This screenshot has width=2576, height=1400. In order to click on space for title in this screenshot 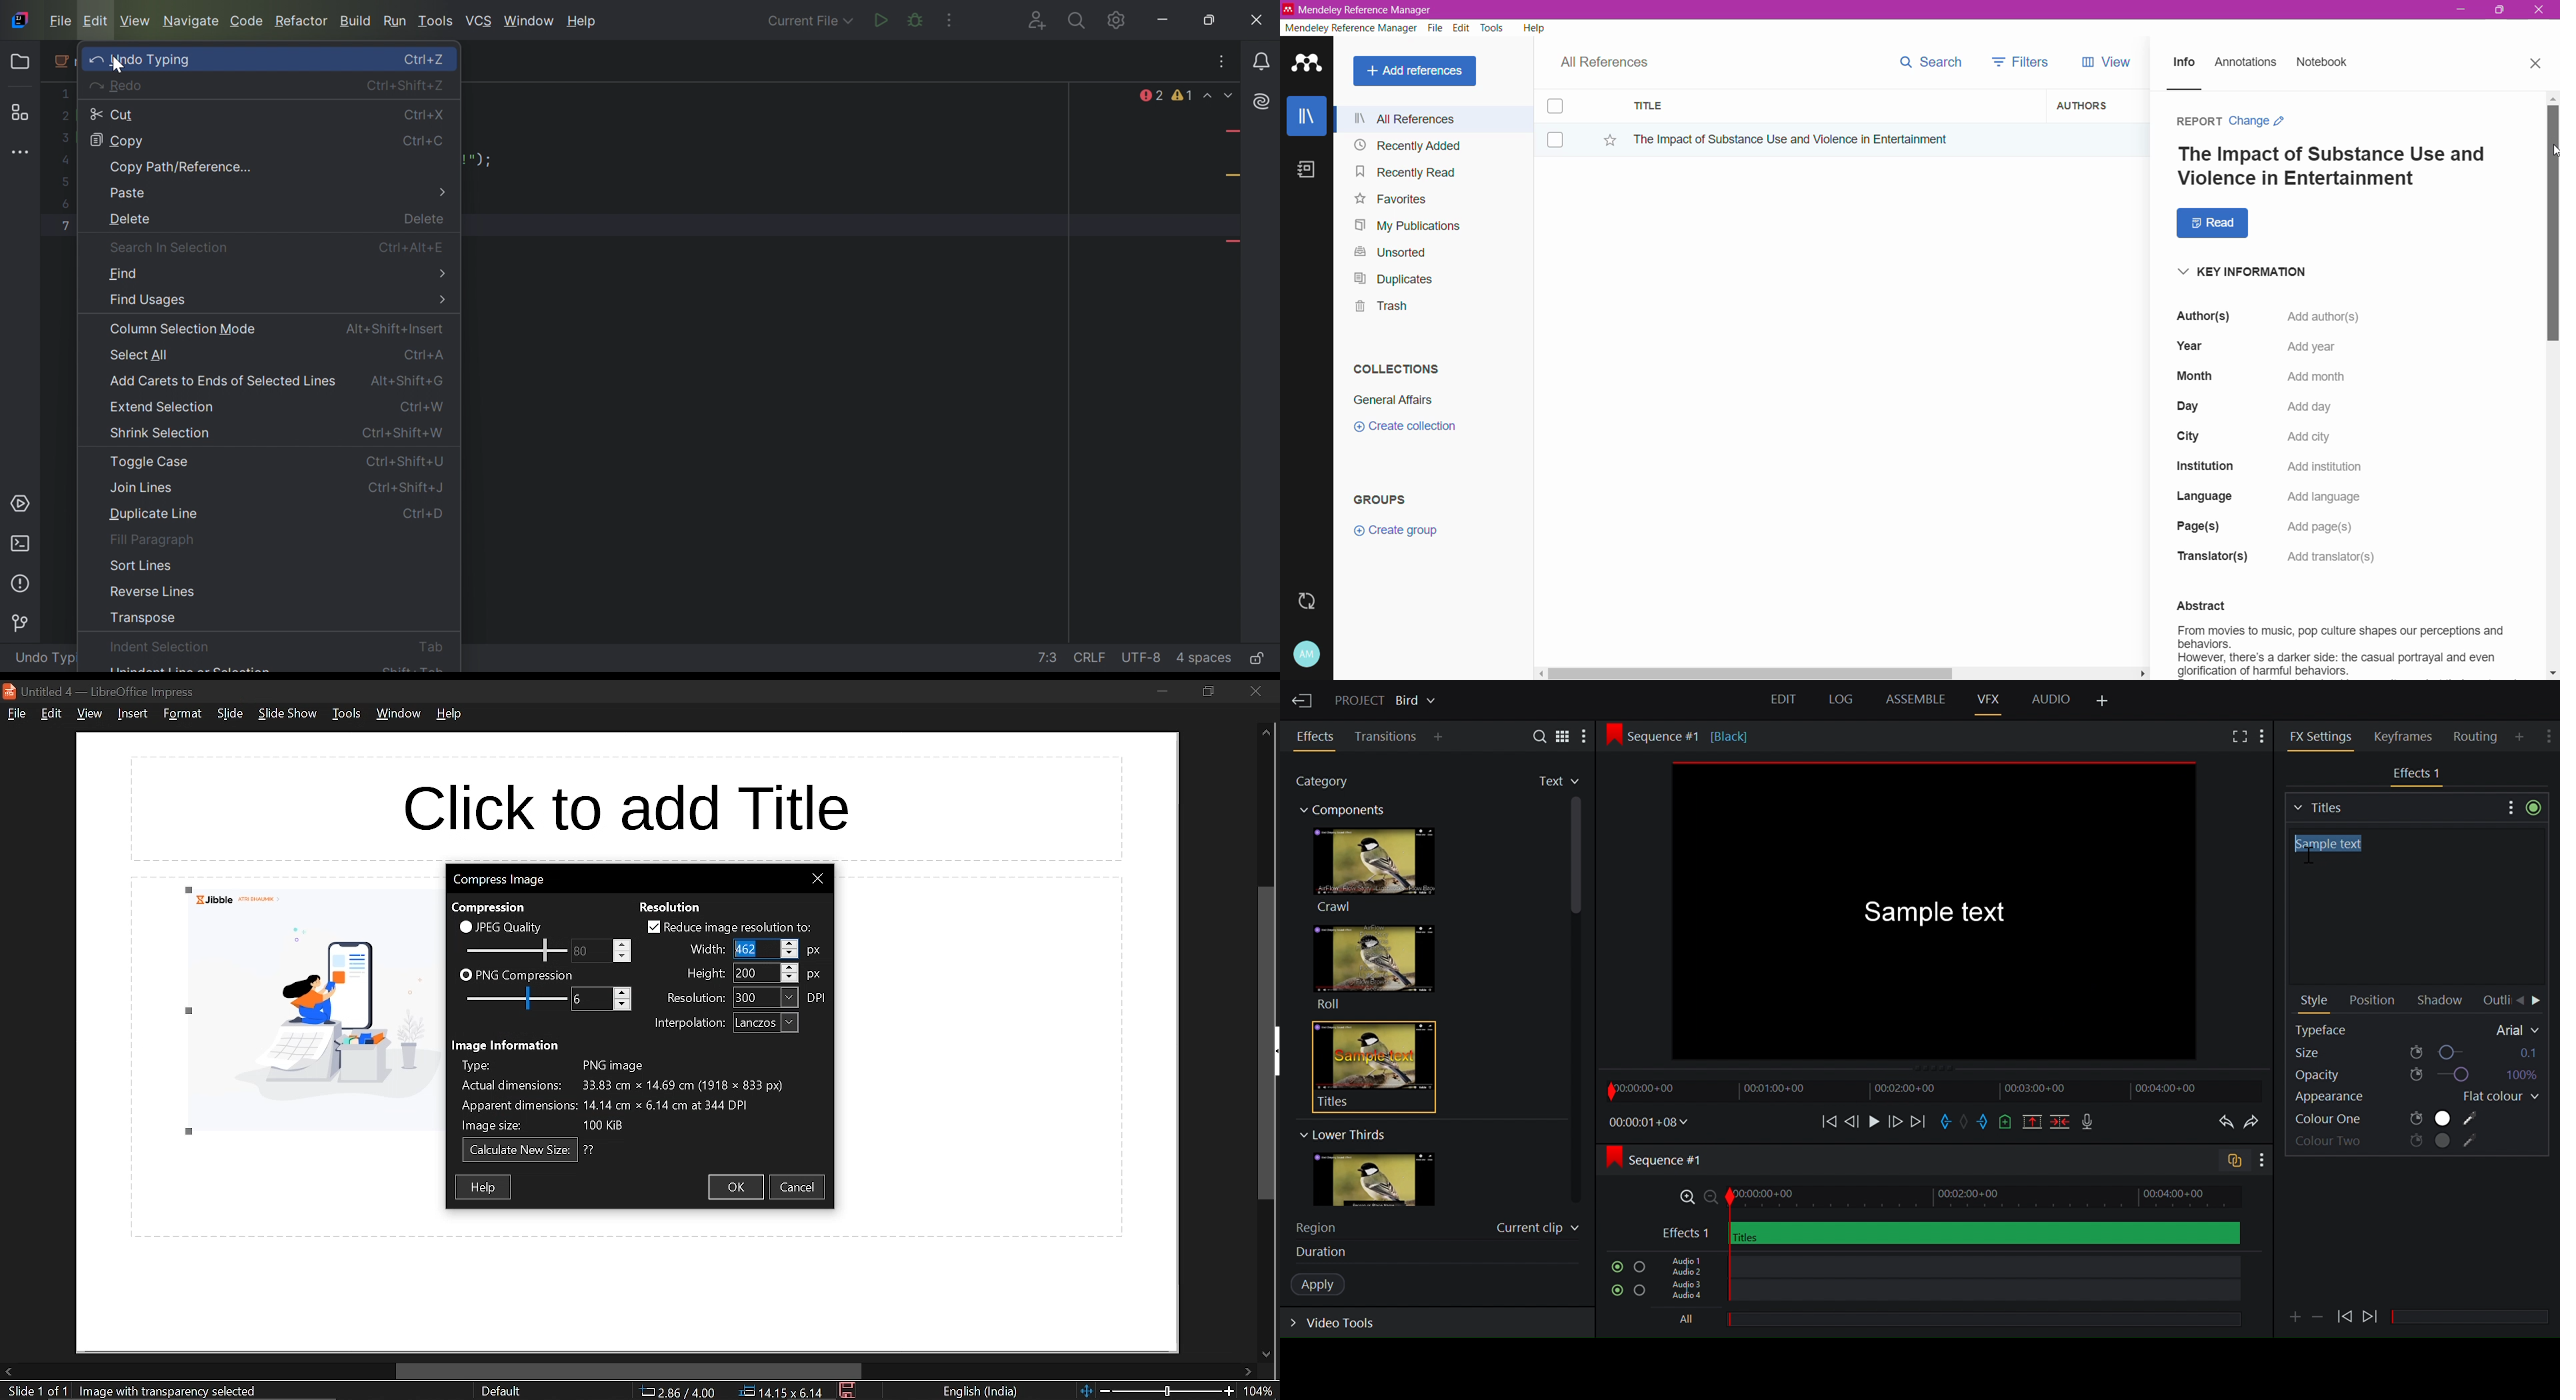, I will do `click(629, 807)`.